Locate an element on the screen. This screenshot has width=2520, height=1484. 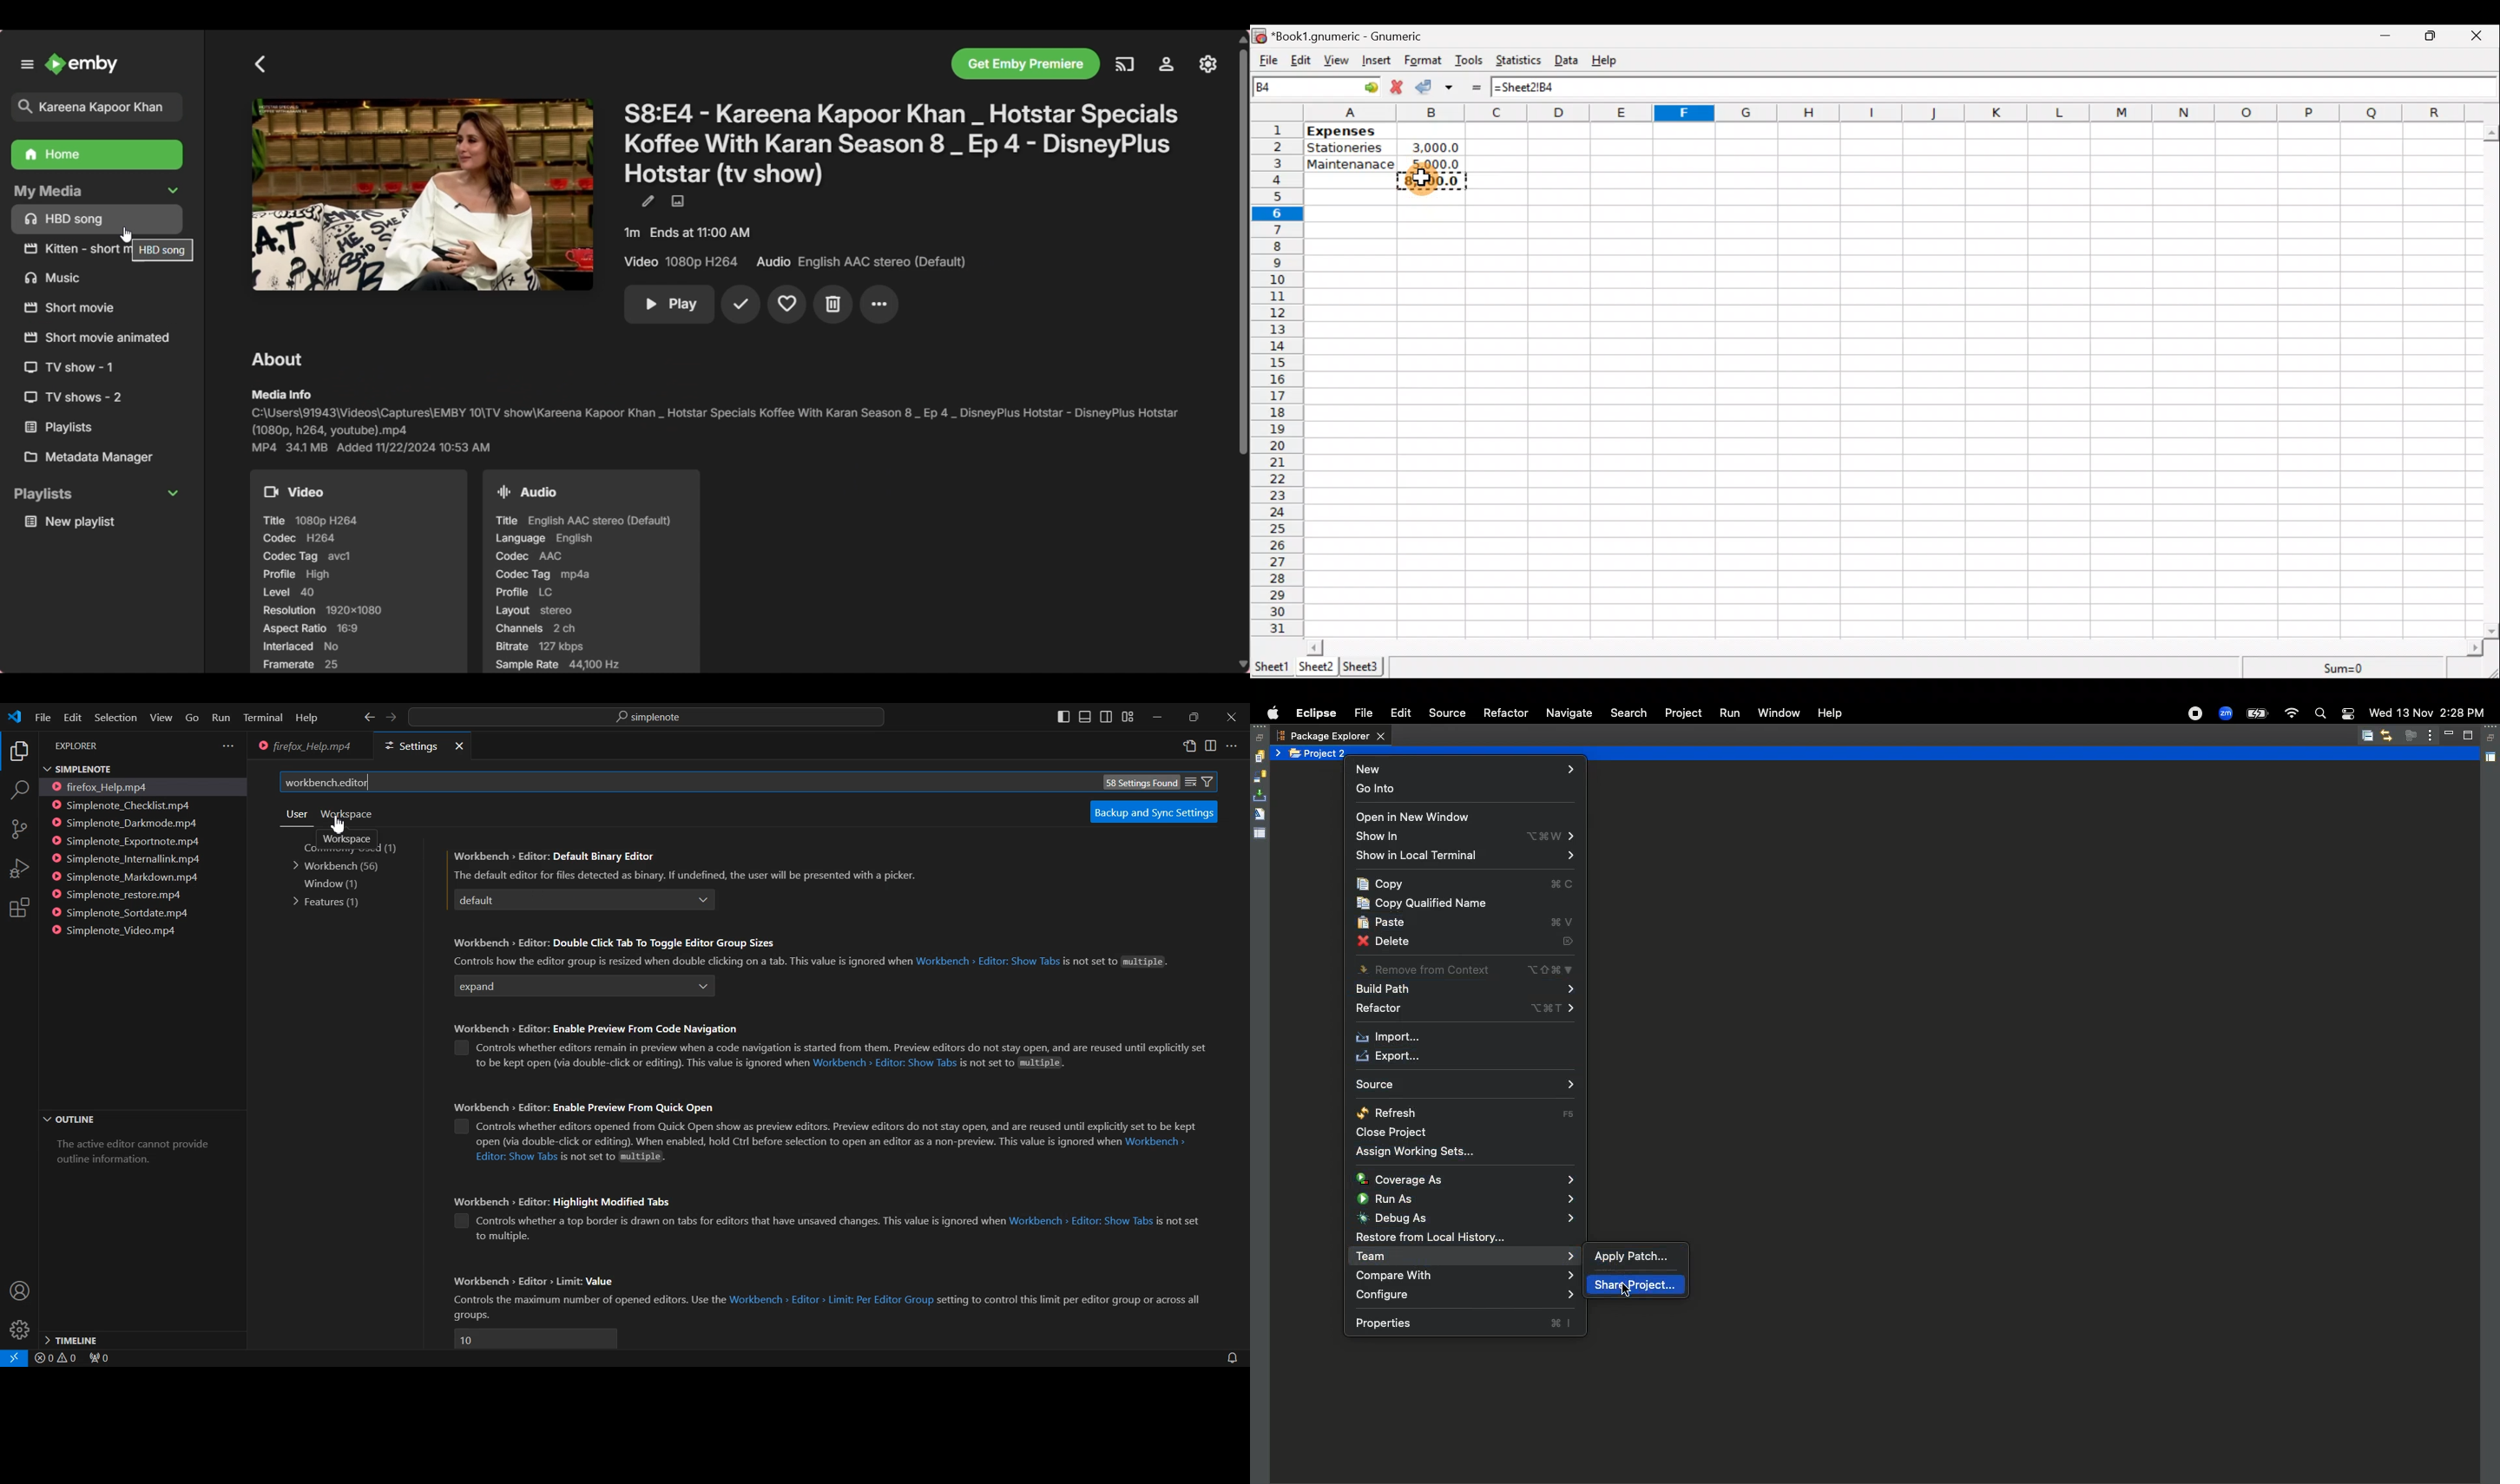
) Simplenote_Markdown.mp4 is located at coordinates (124, 877).